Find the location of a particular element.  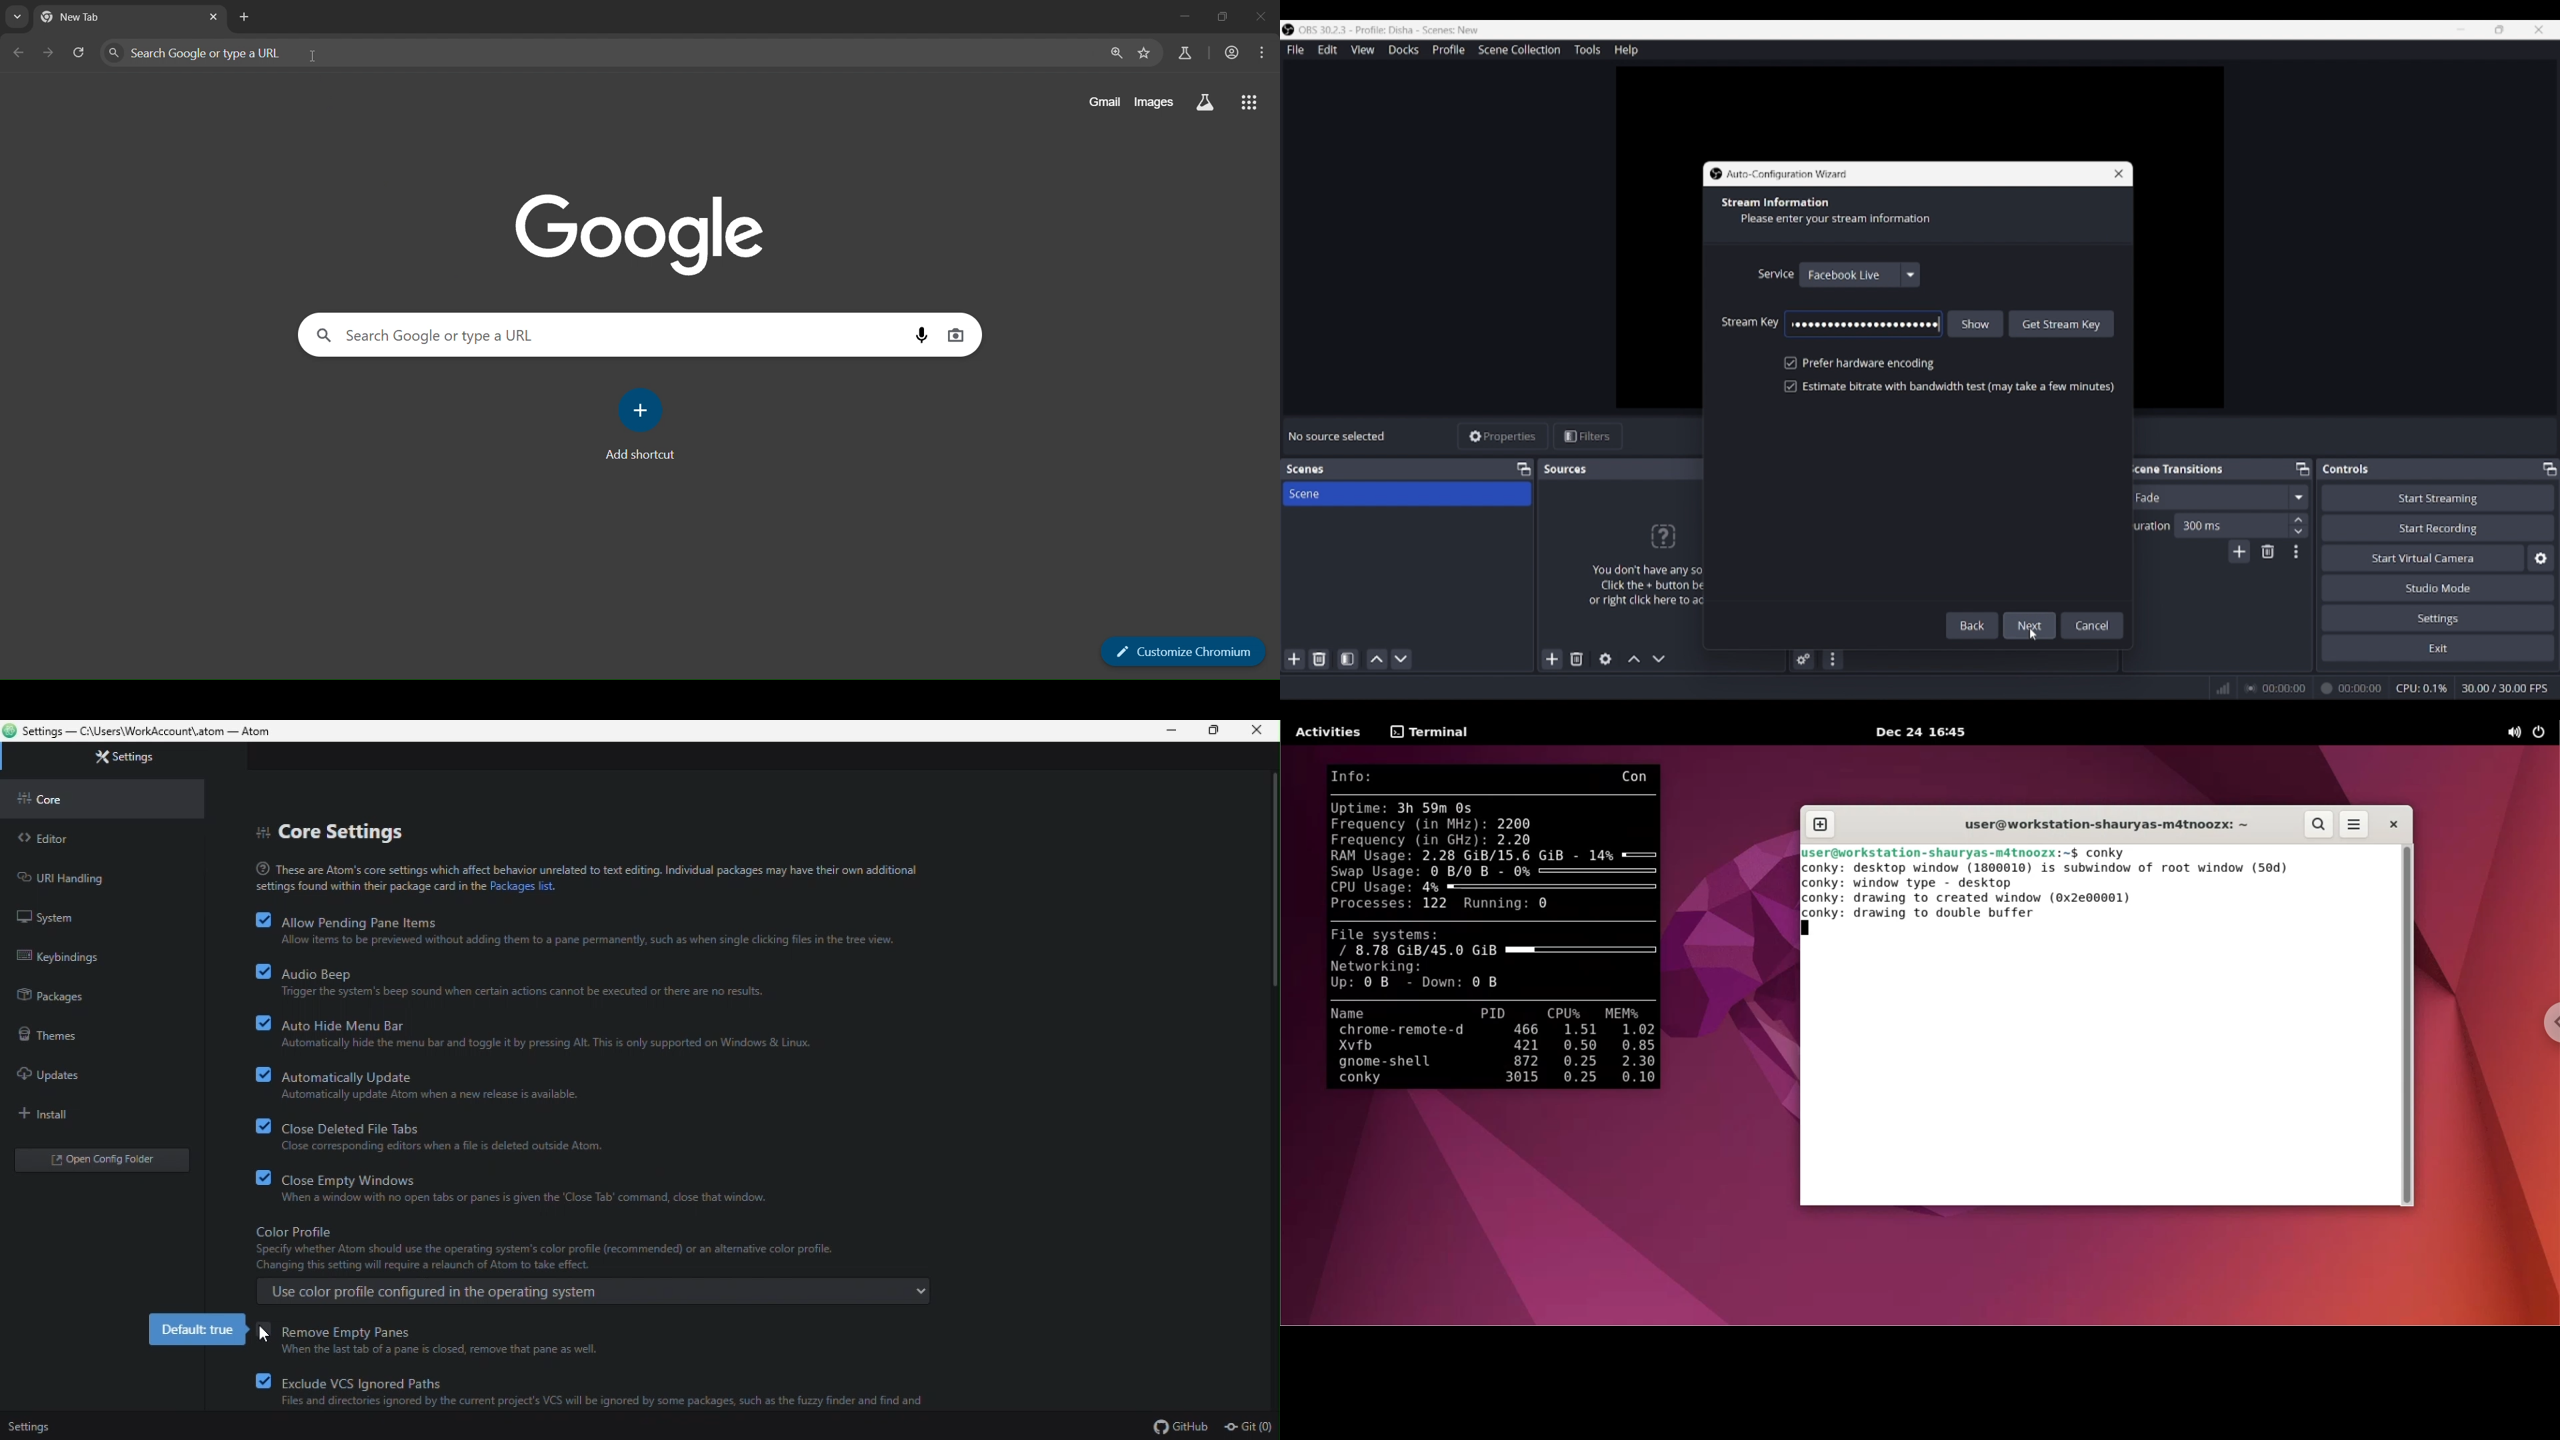

Add transition is located at coordinates (2239, 551).